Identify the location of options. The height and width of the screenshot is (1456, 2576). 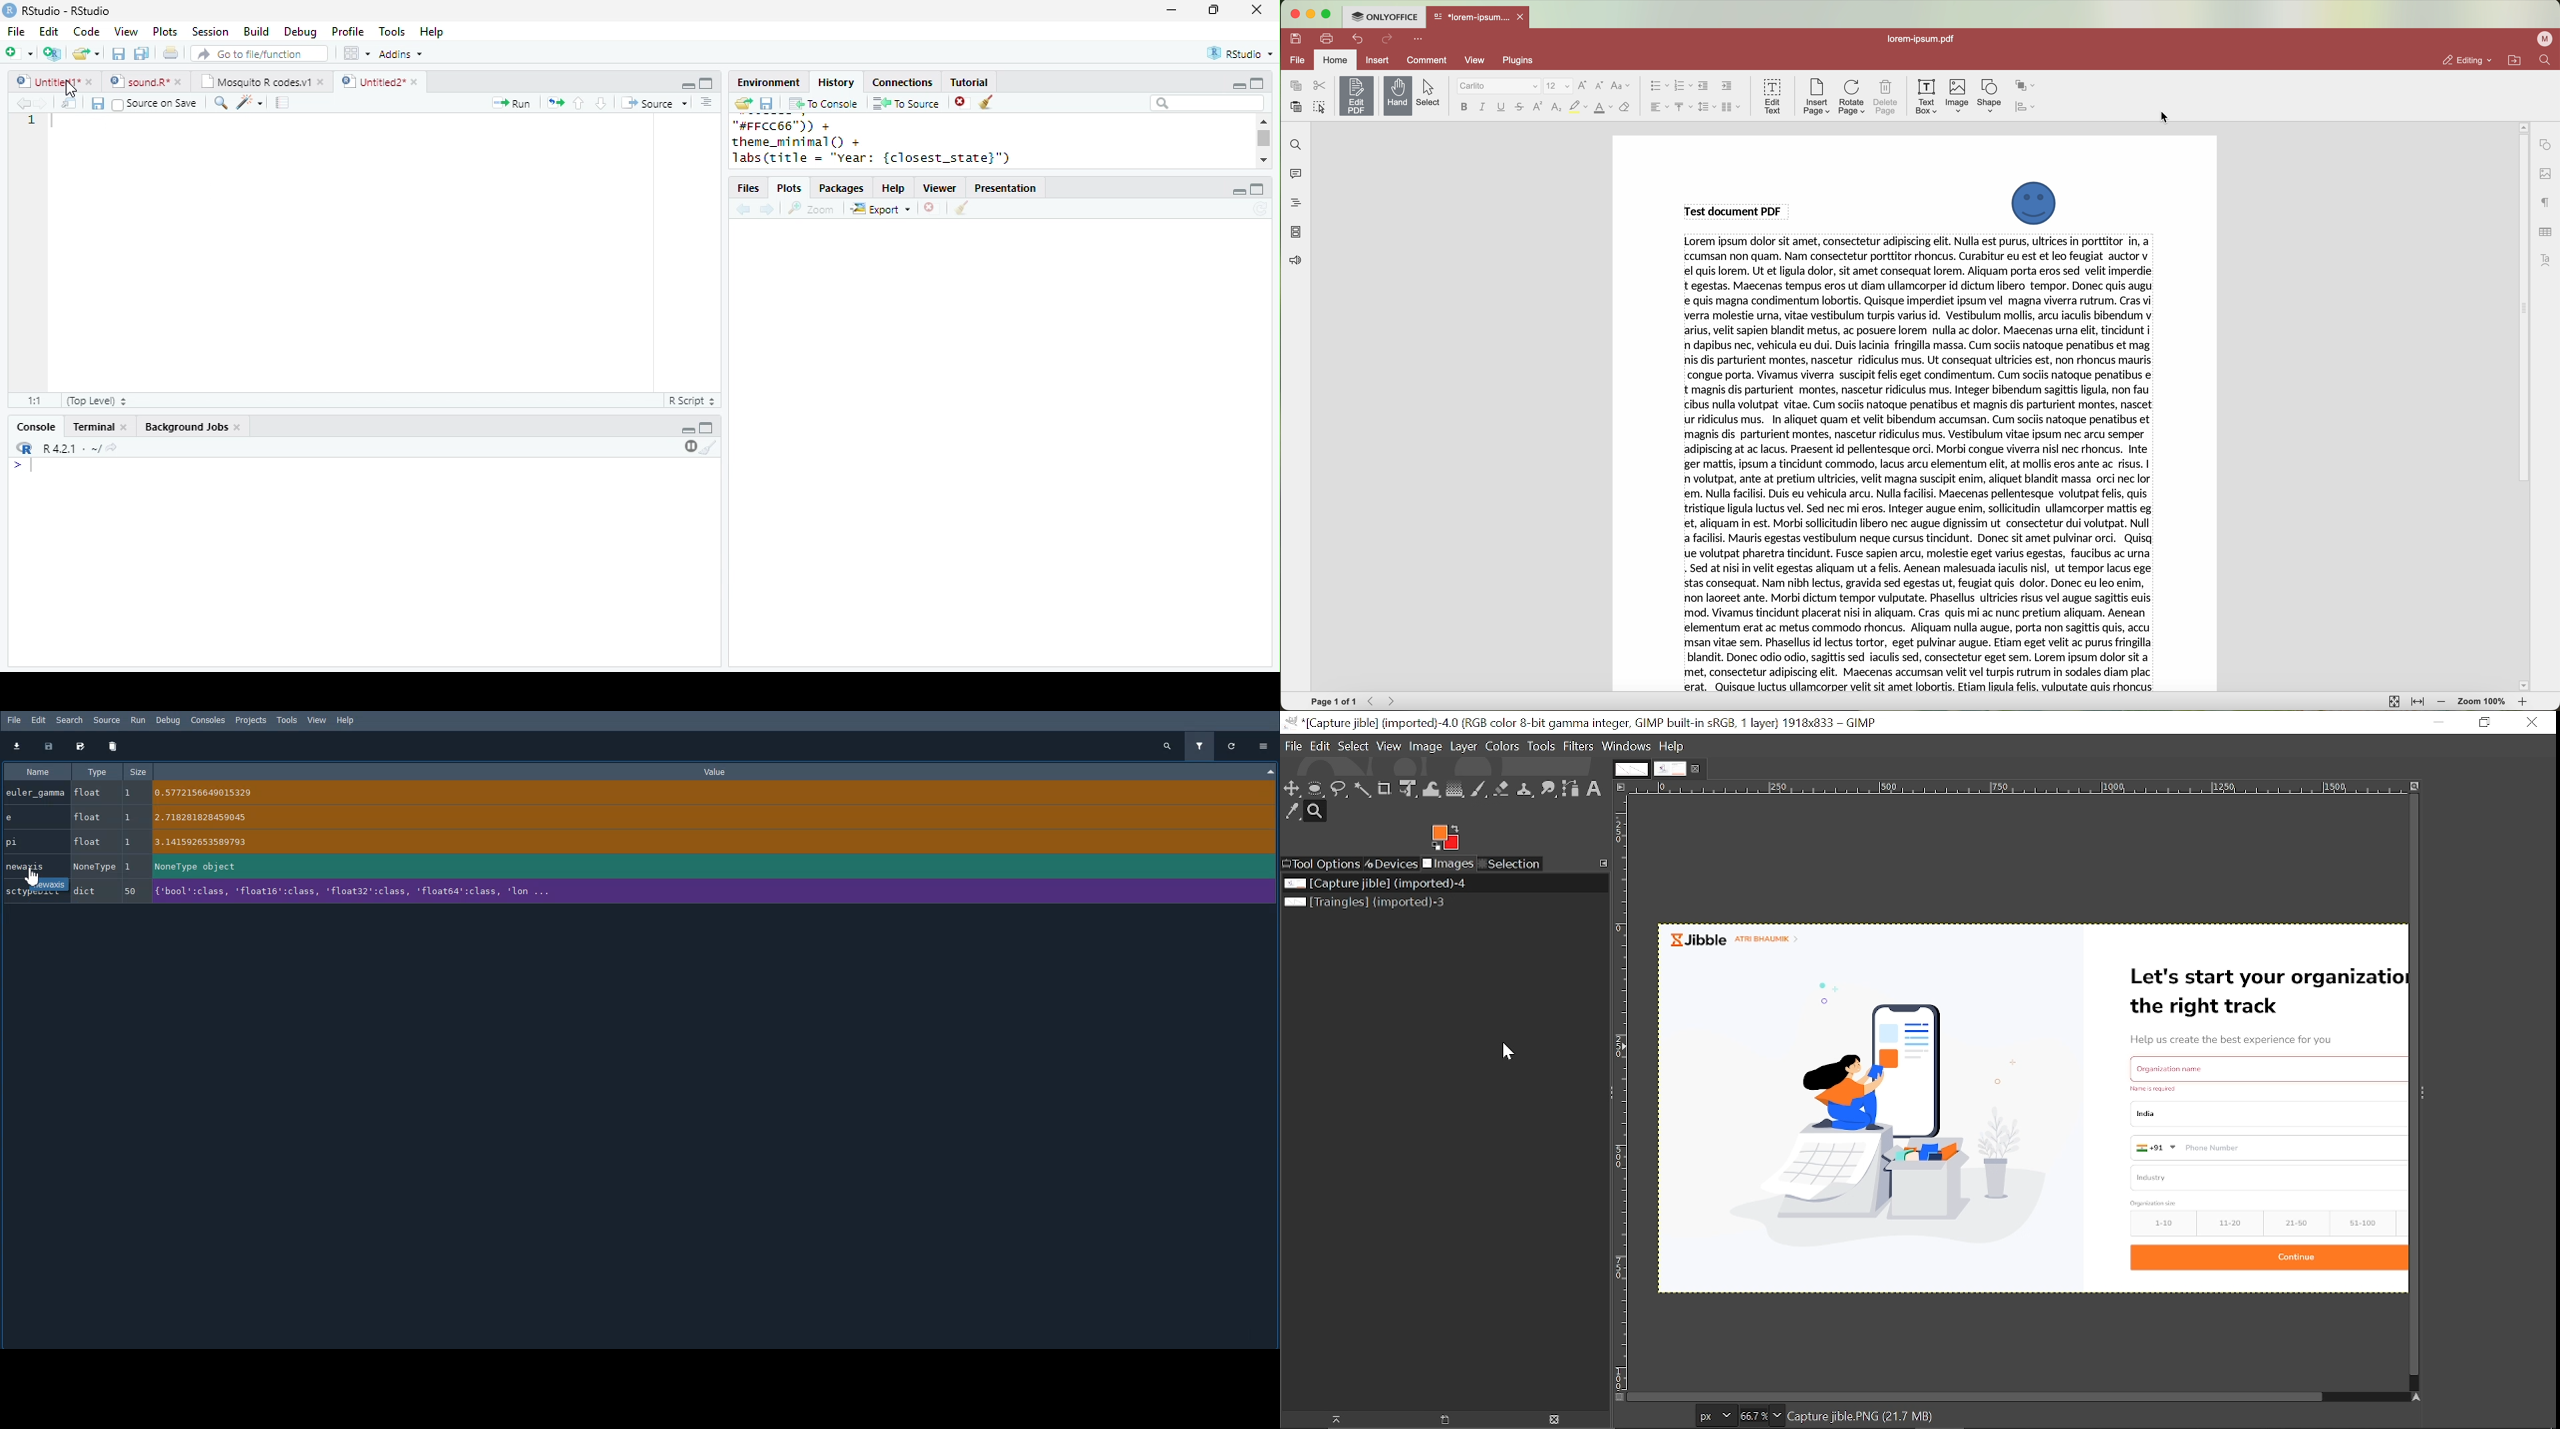
(707, 102).